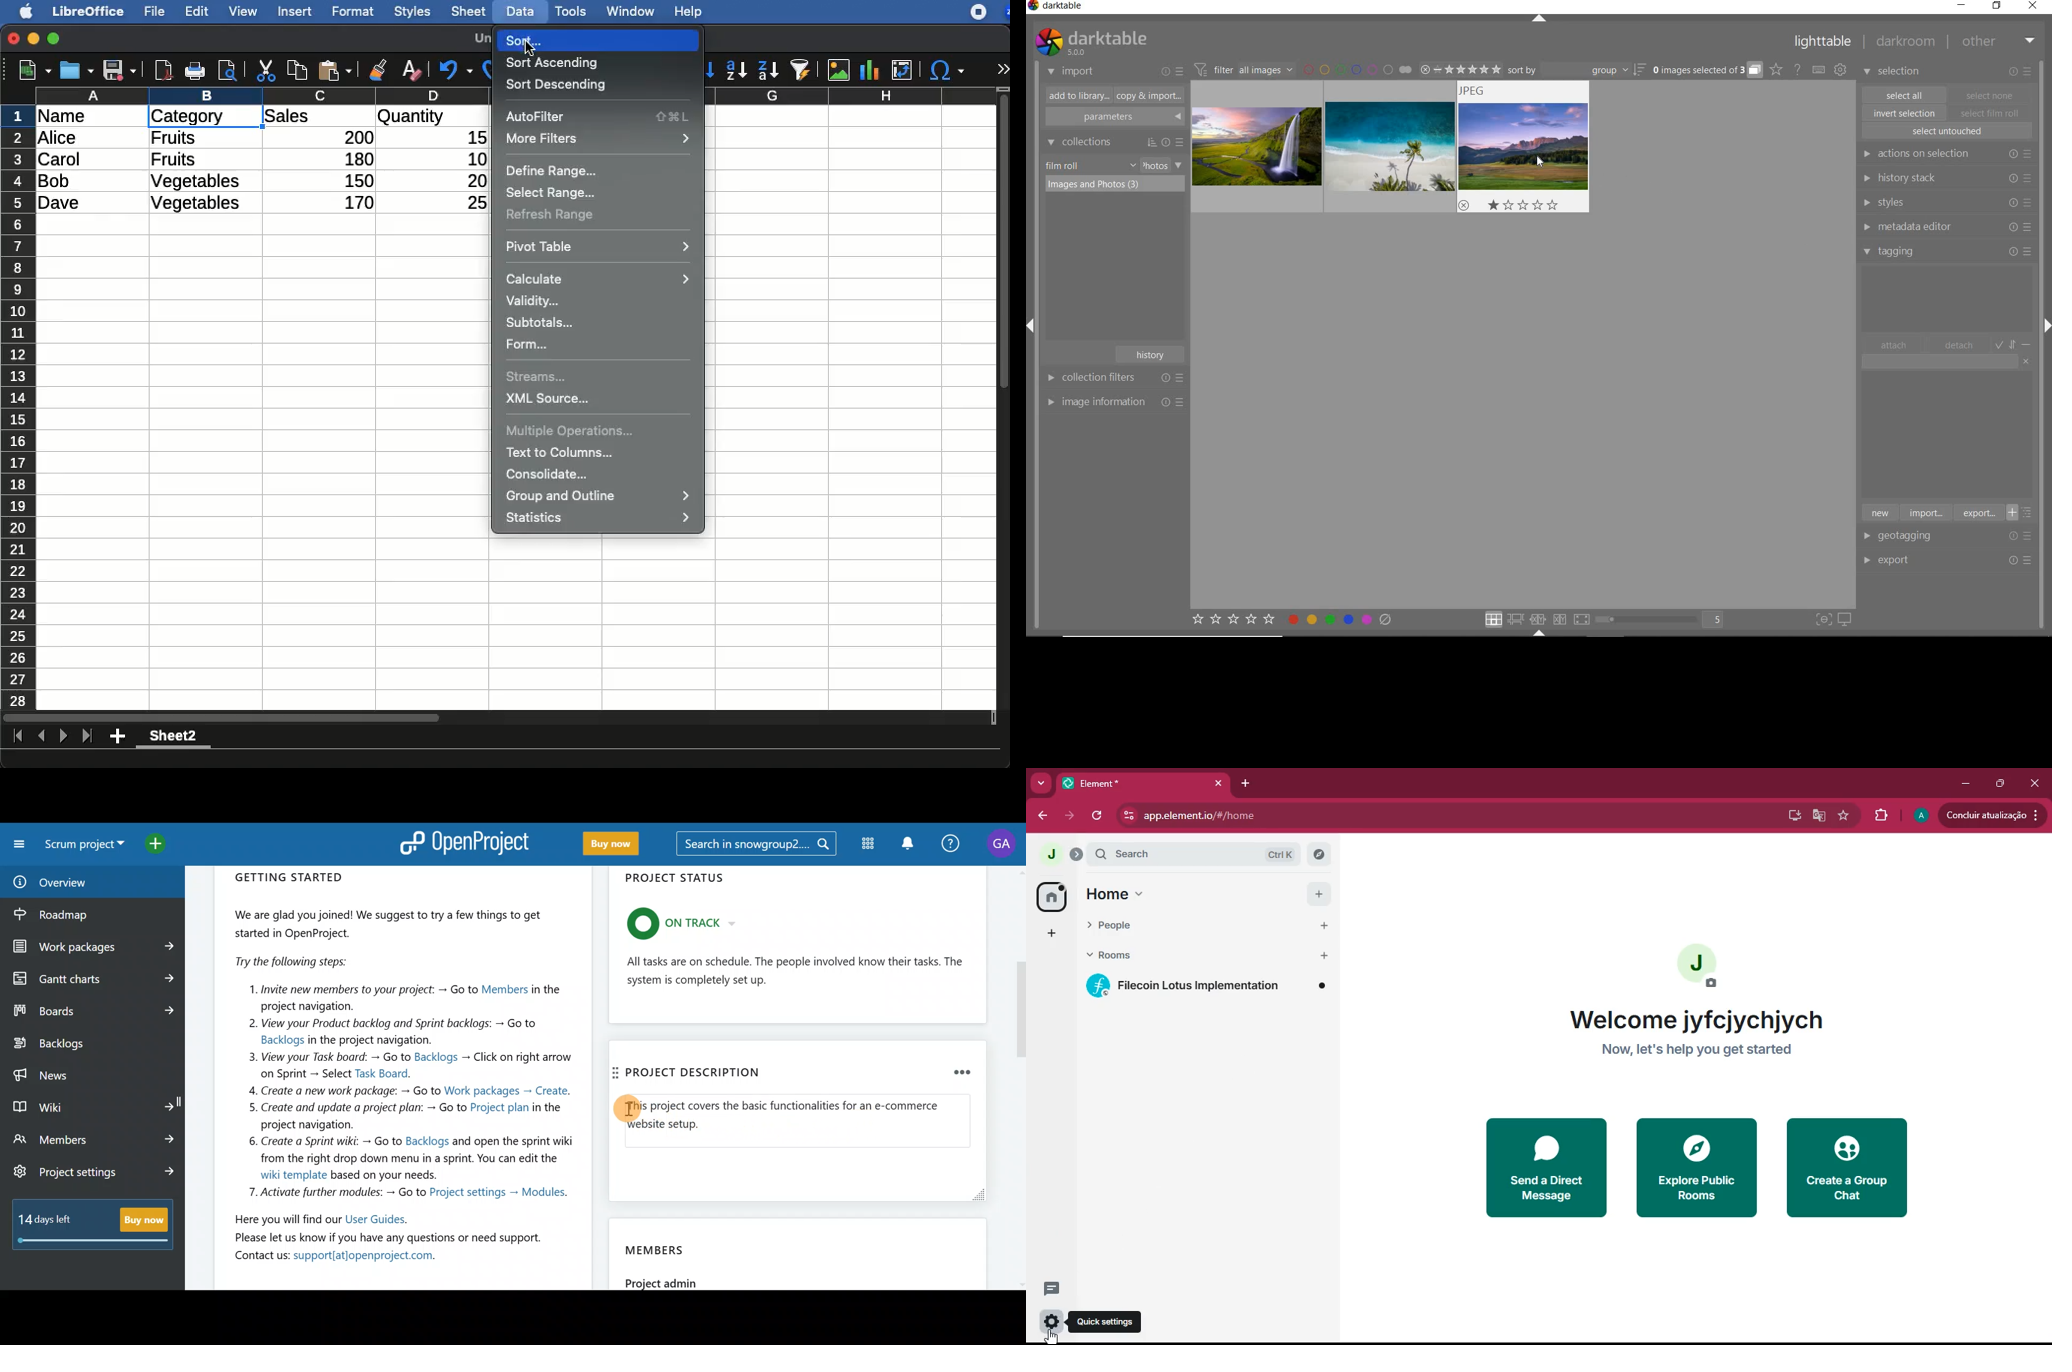  Describe the element at coordinates (152, 12) in the screenshot. I see `file` at that location.